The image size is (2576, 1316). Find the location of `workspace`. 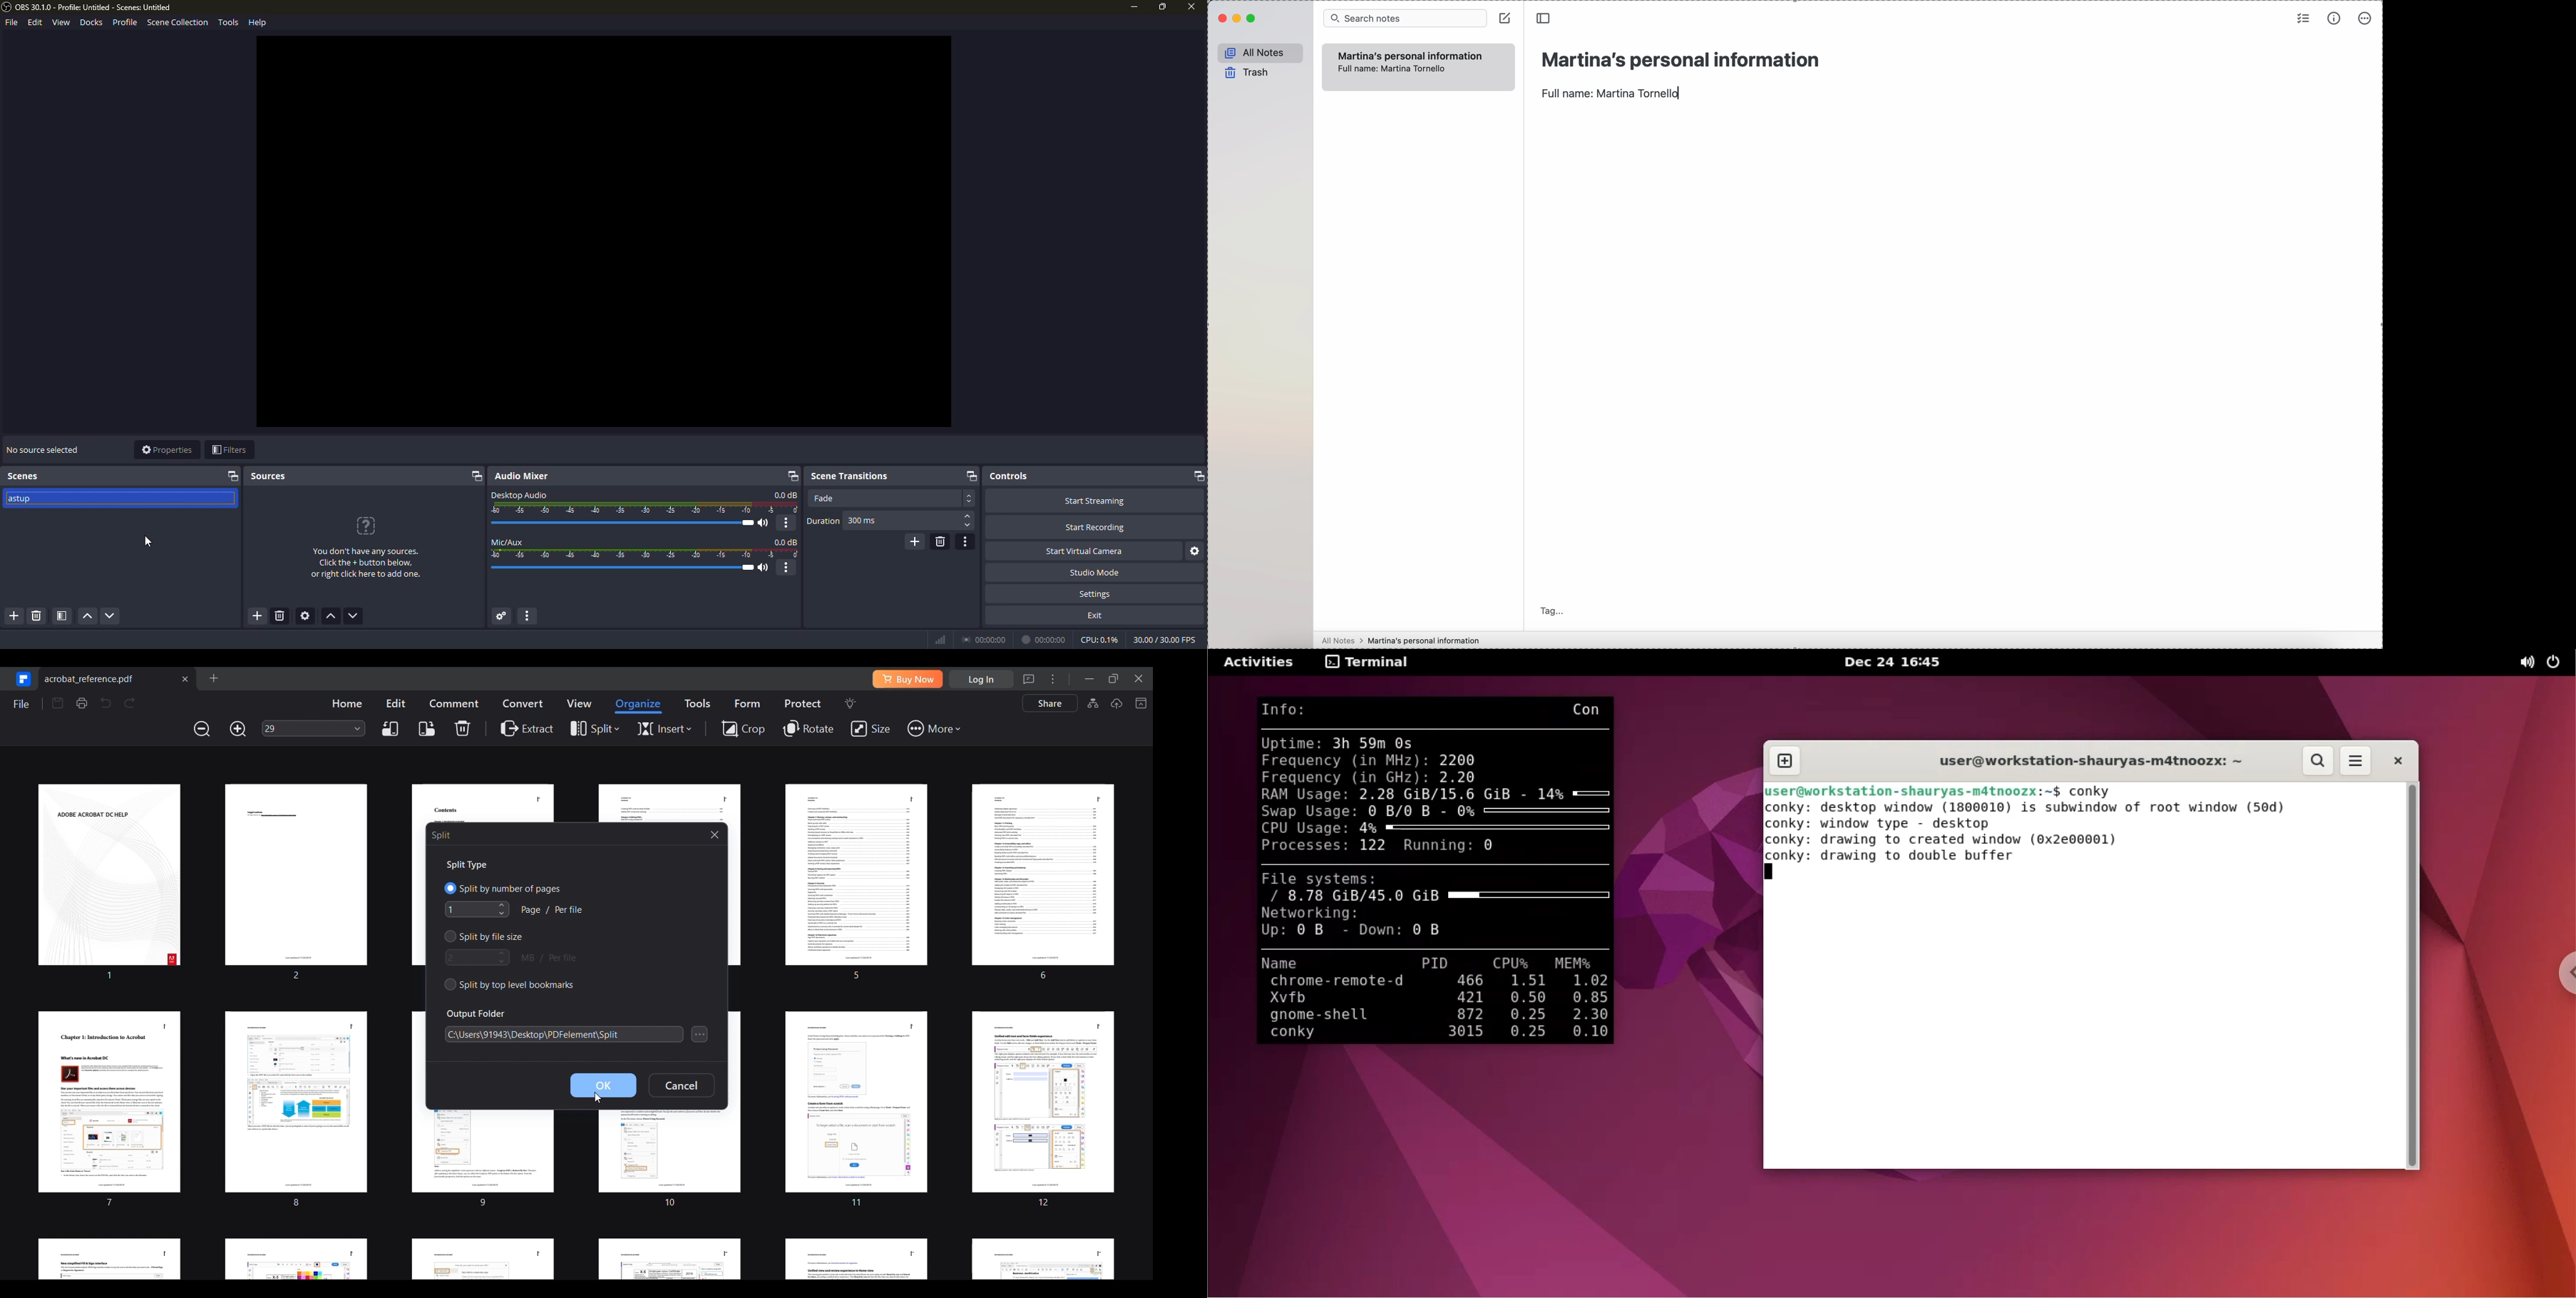

workspace is located at coordinates (604, 231).